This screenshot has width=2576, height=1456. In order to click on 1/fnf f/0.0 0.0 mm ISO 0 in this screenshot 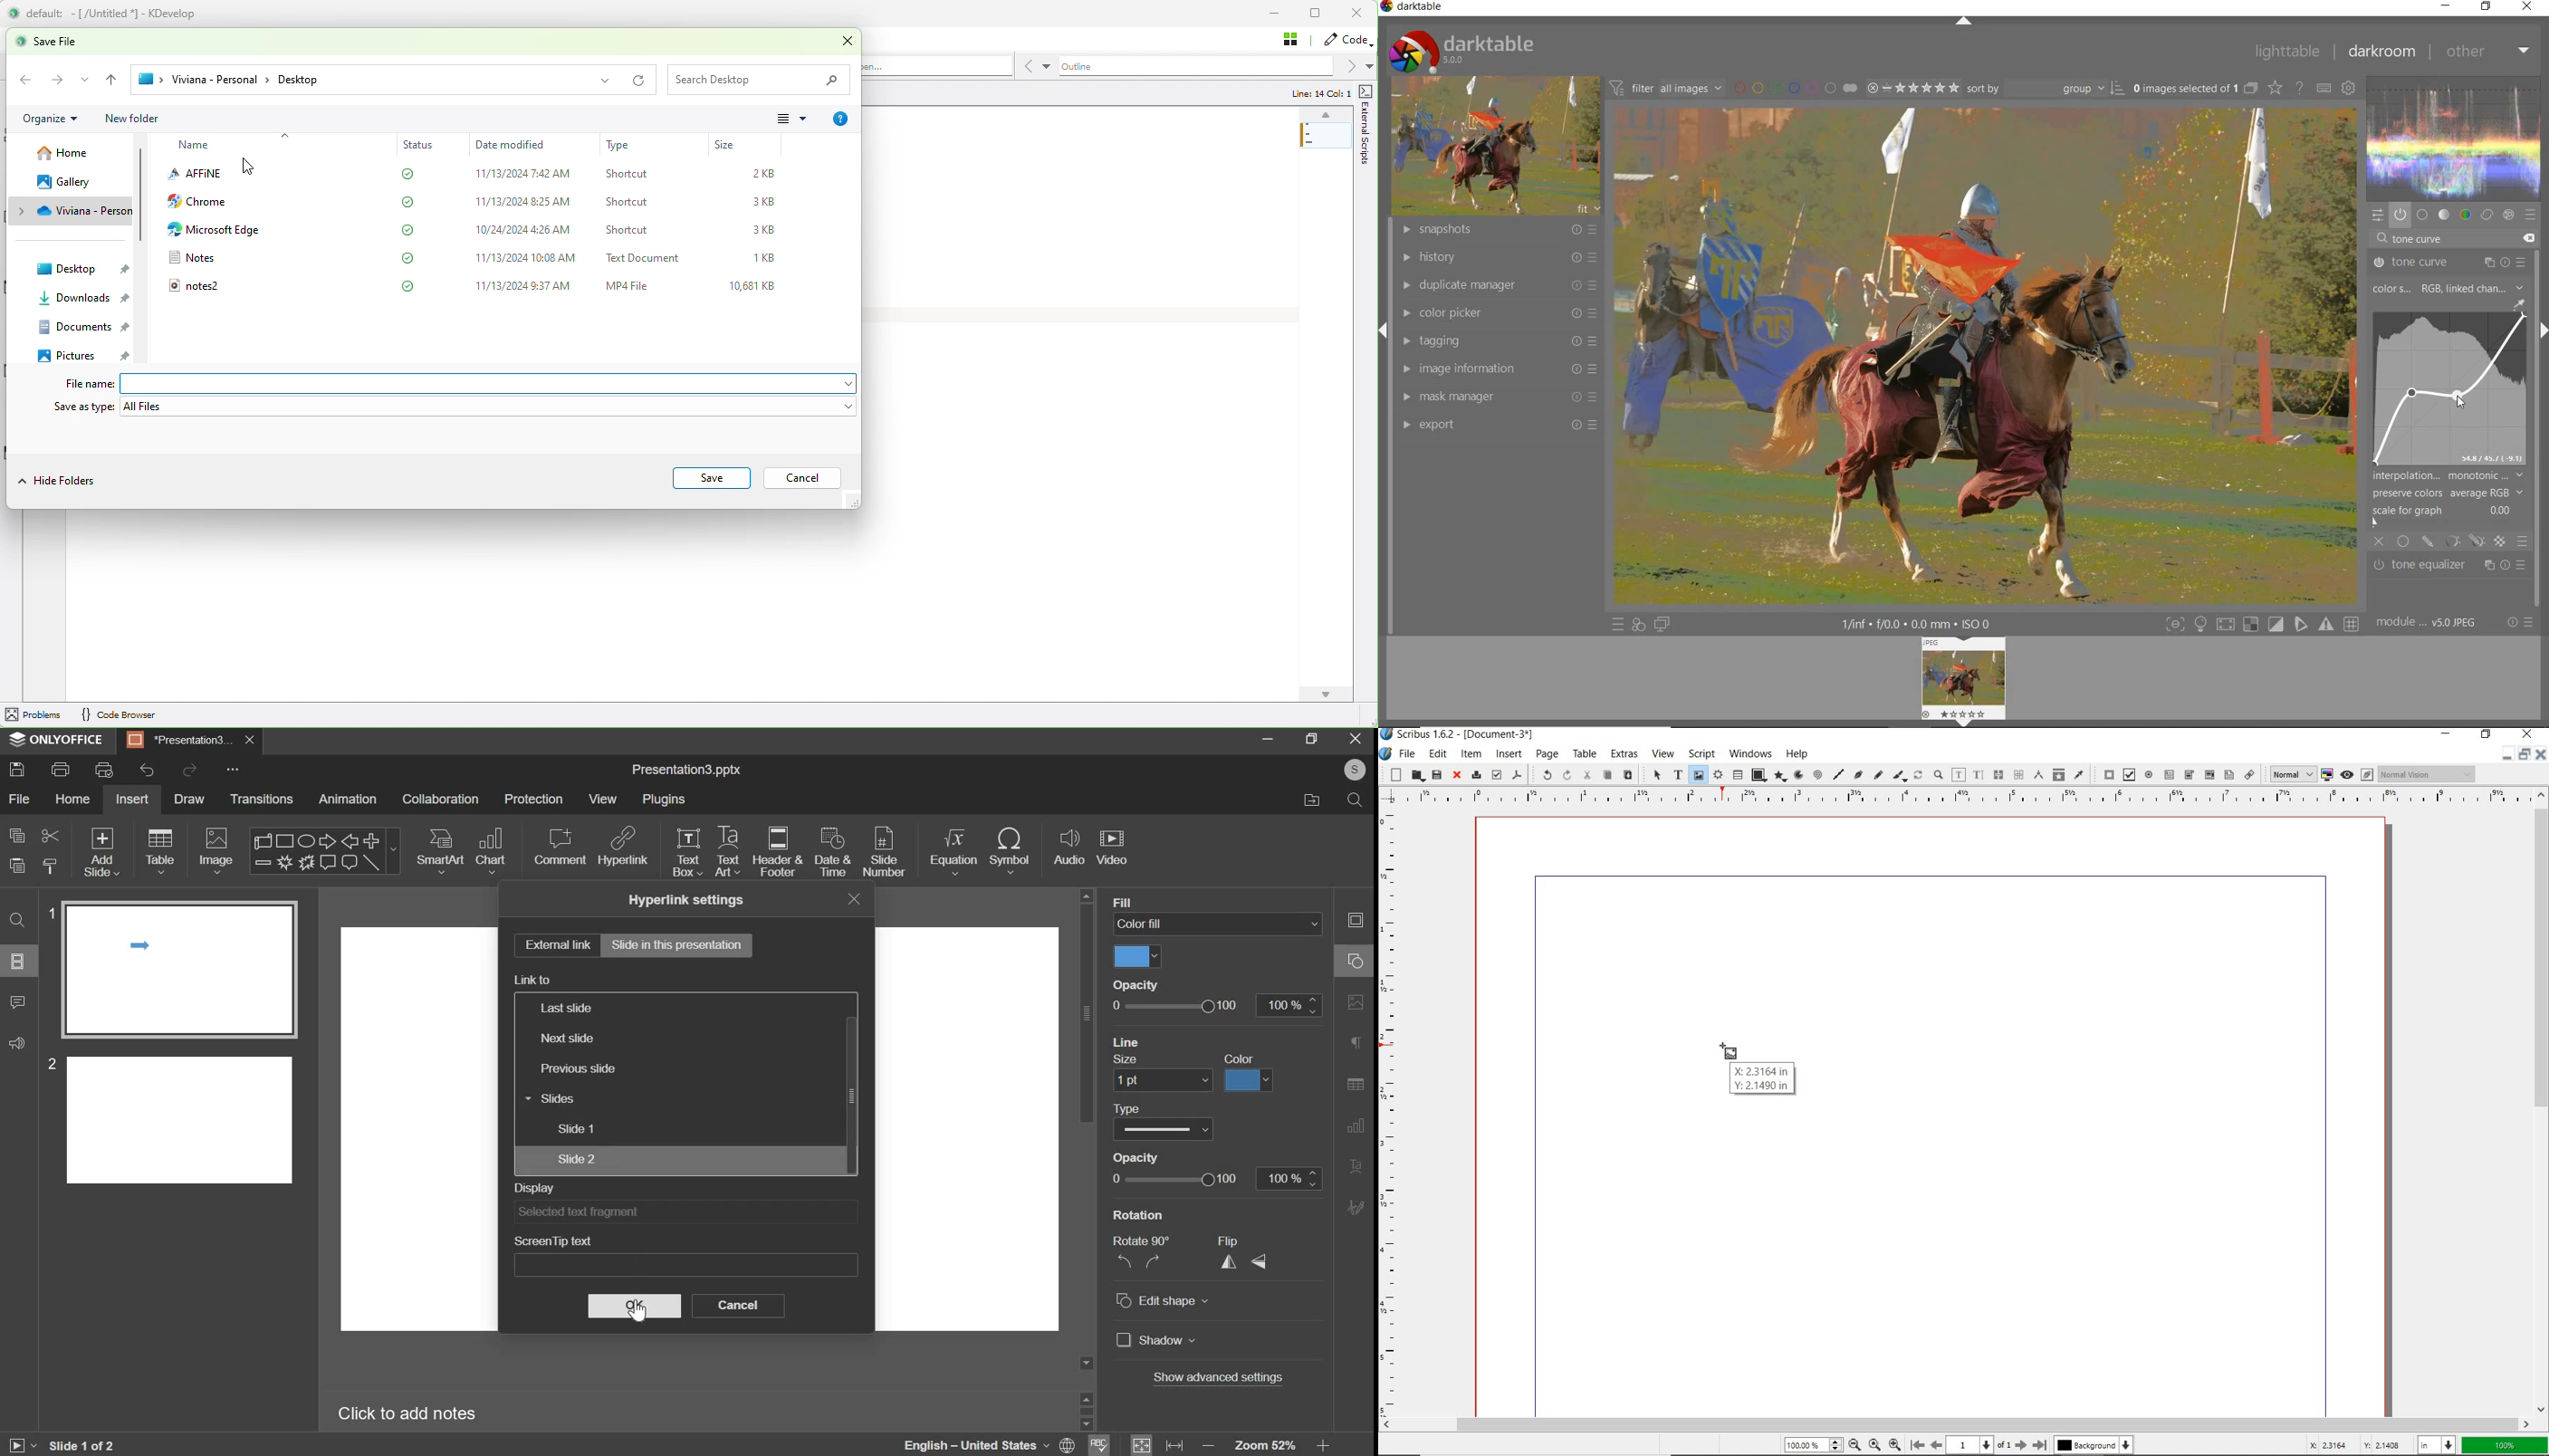, I will do `click(1922, 623)`.